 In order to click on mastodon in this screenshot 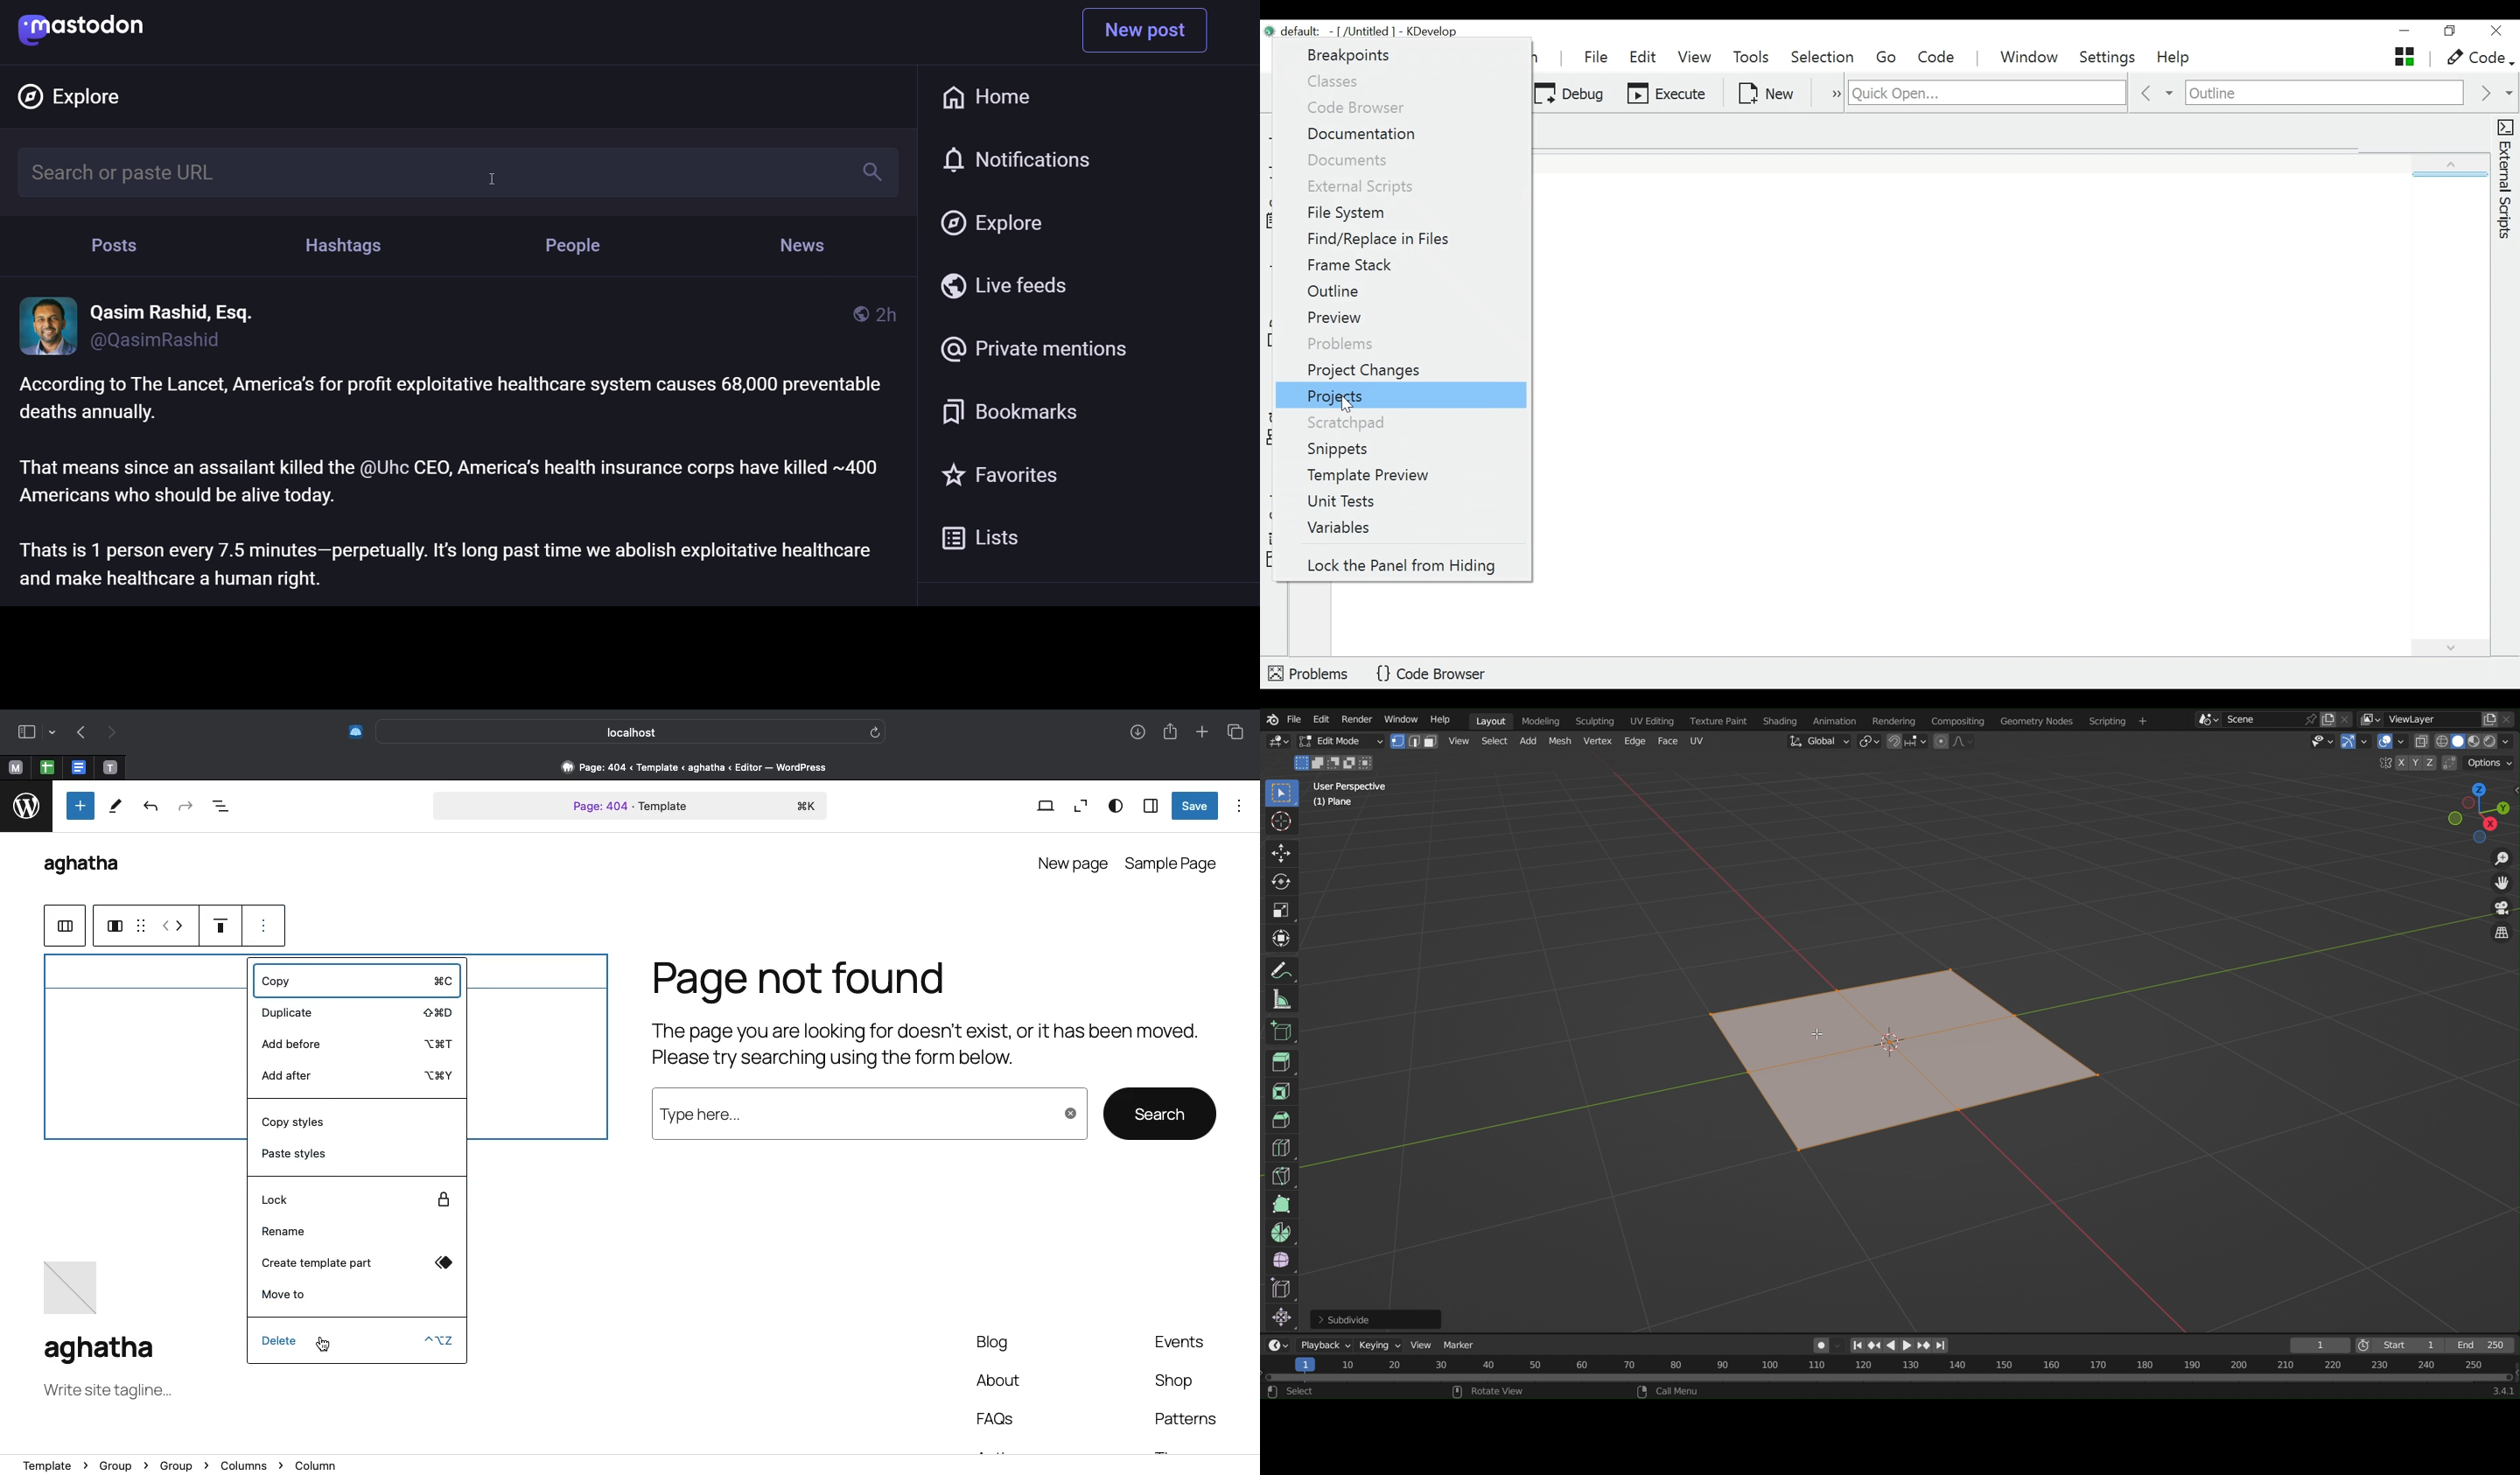, I will do `click(88, 26)`.